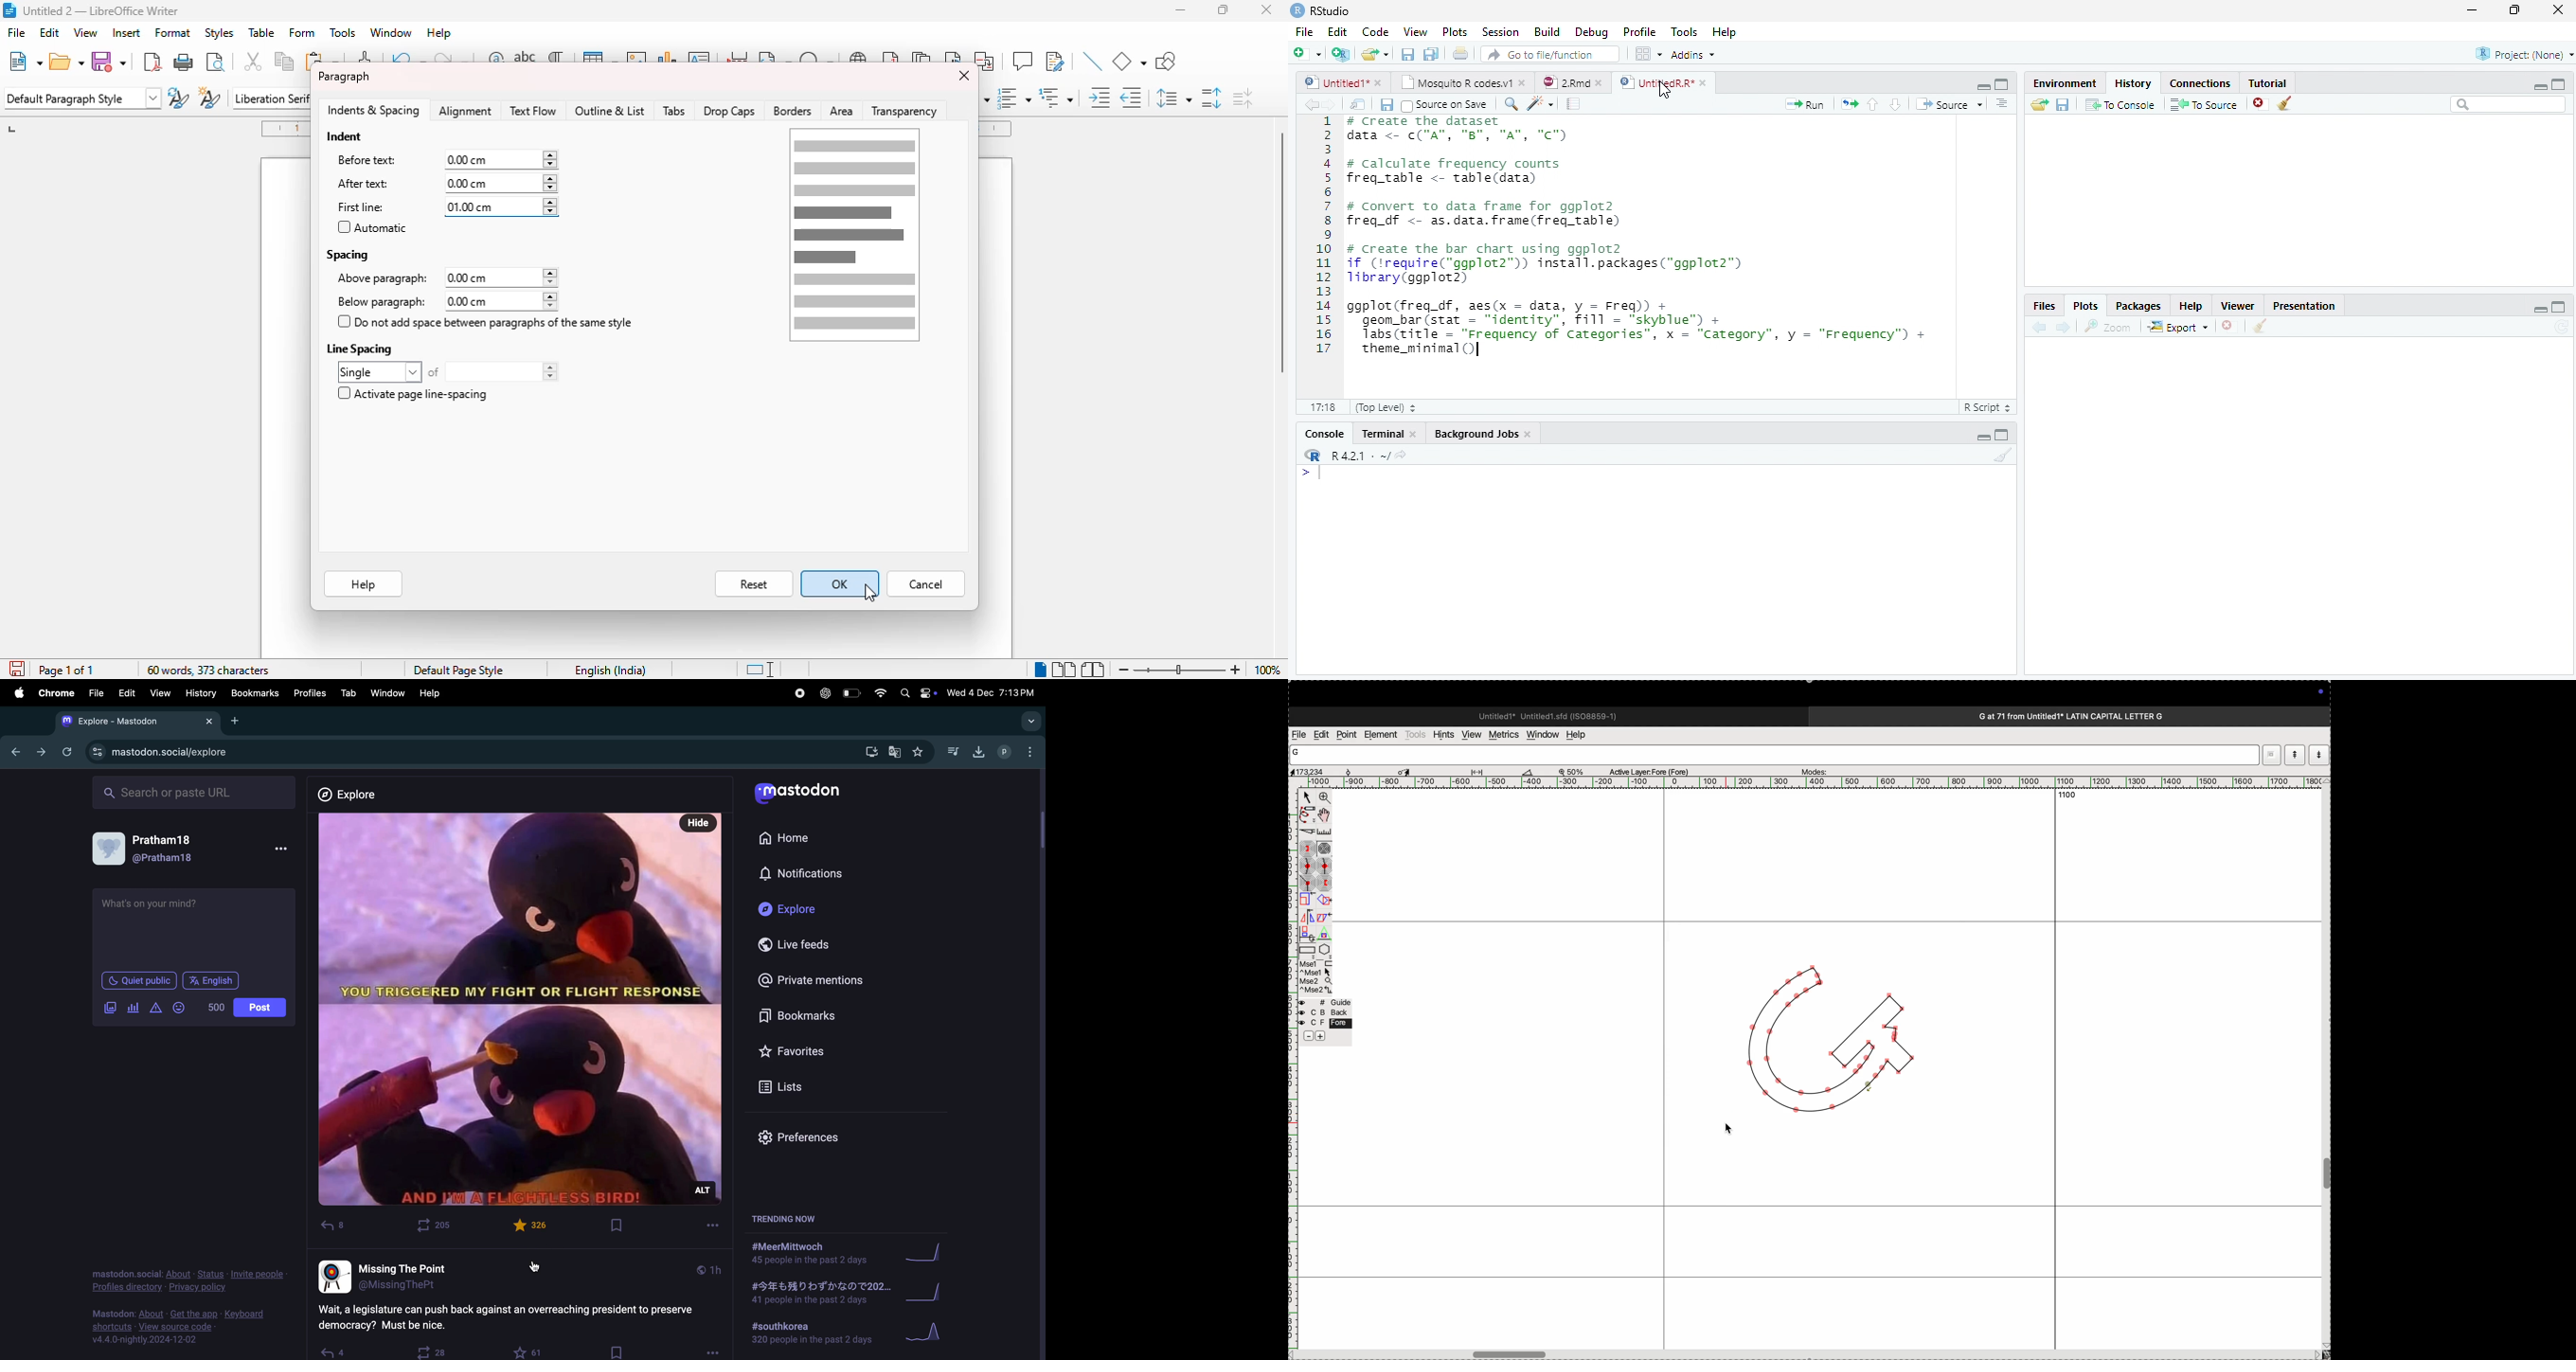 The image size is (2576, 1372). I want to click on Post, so click(260, 1007).